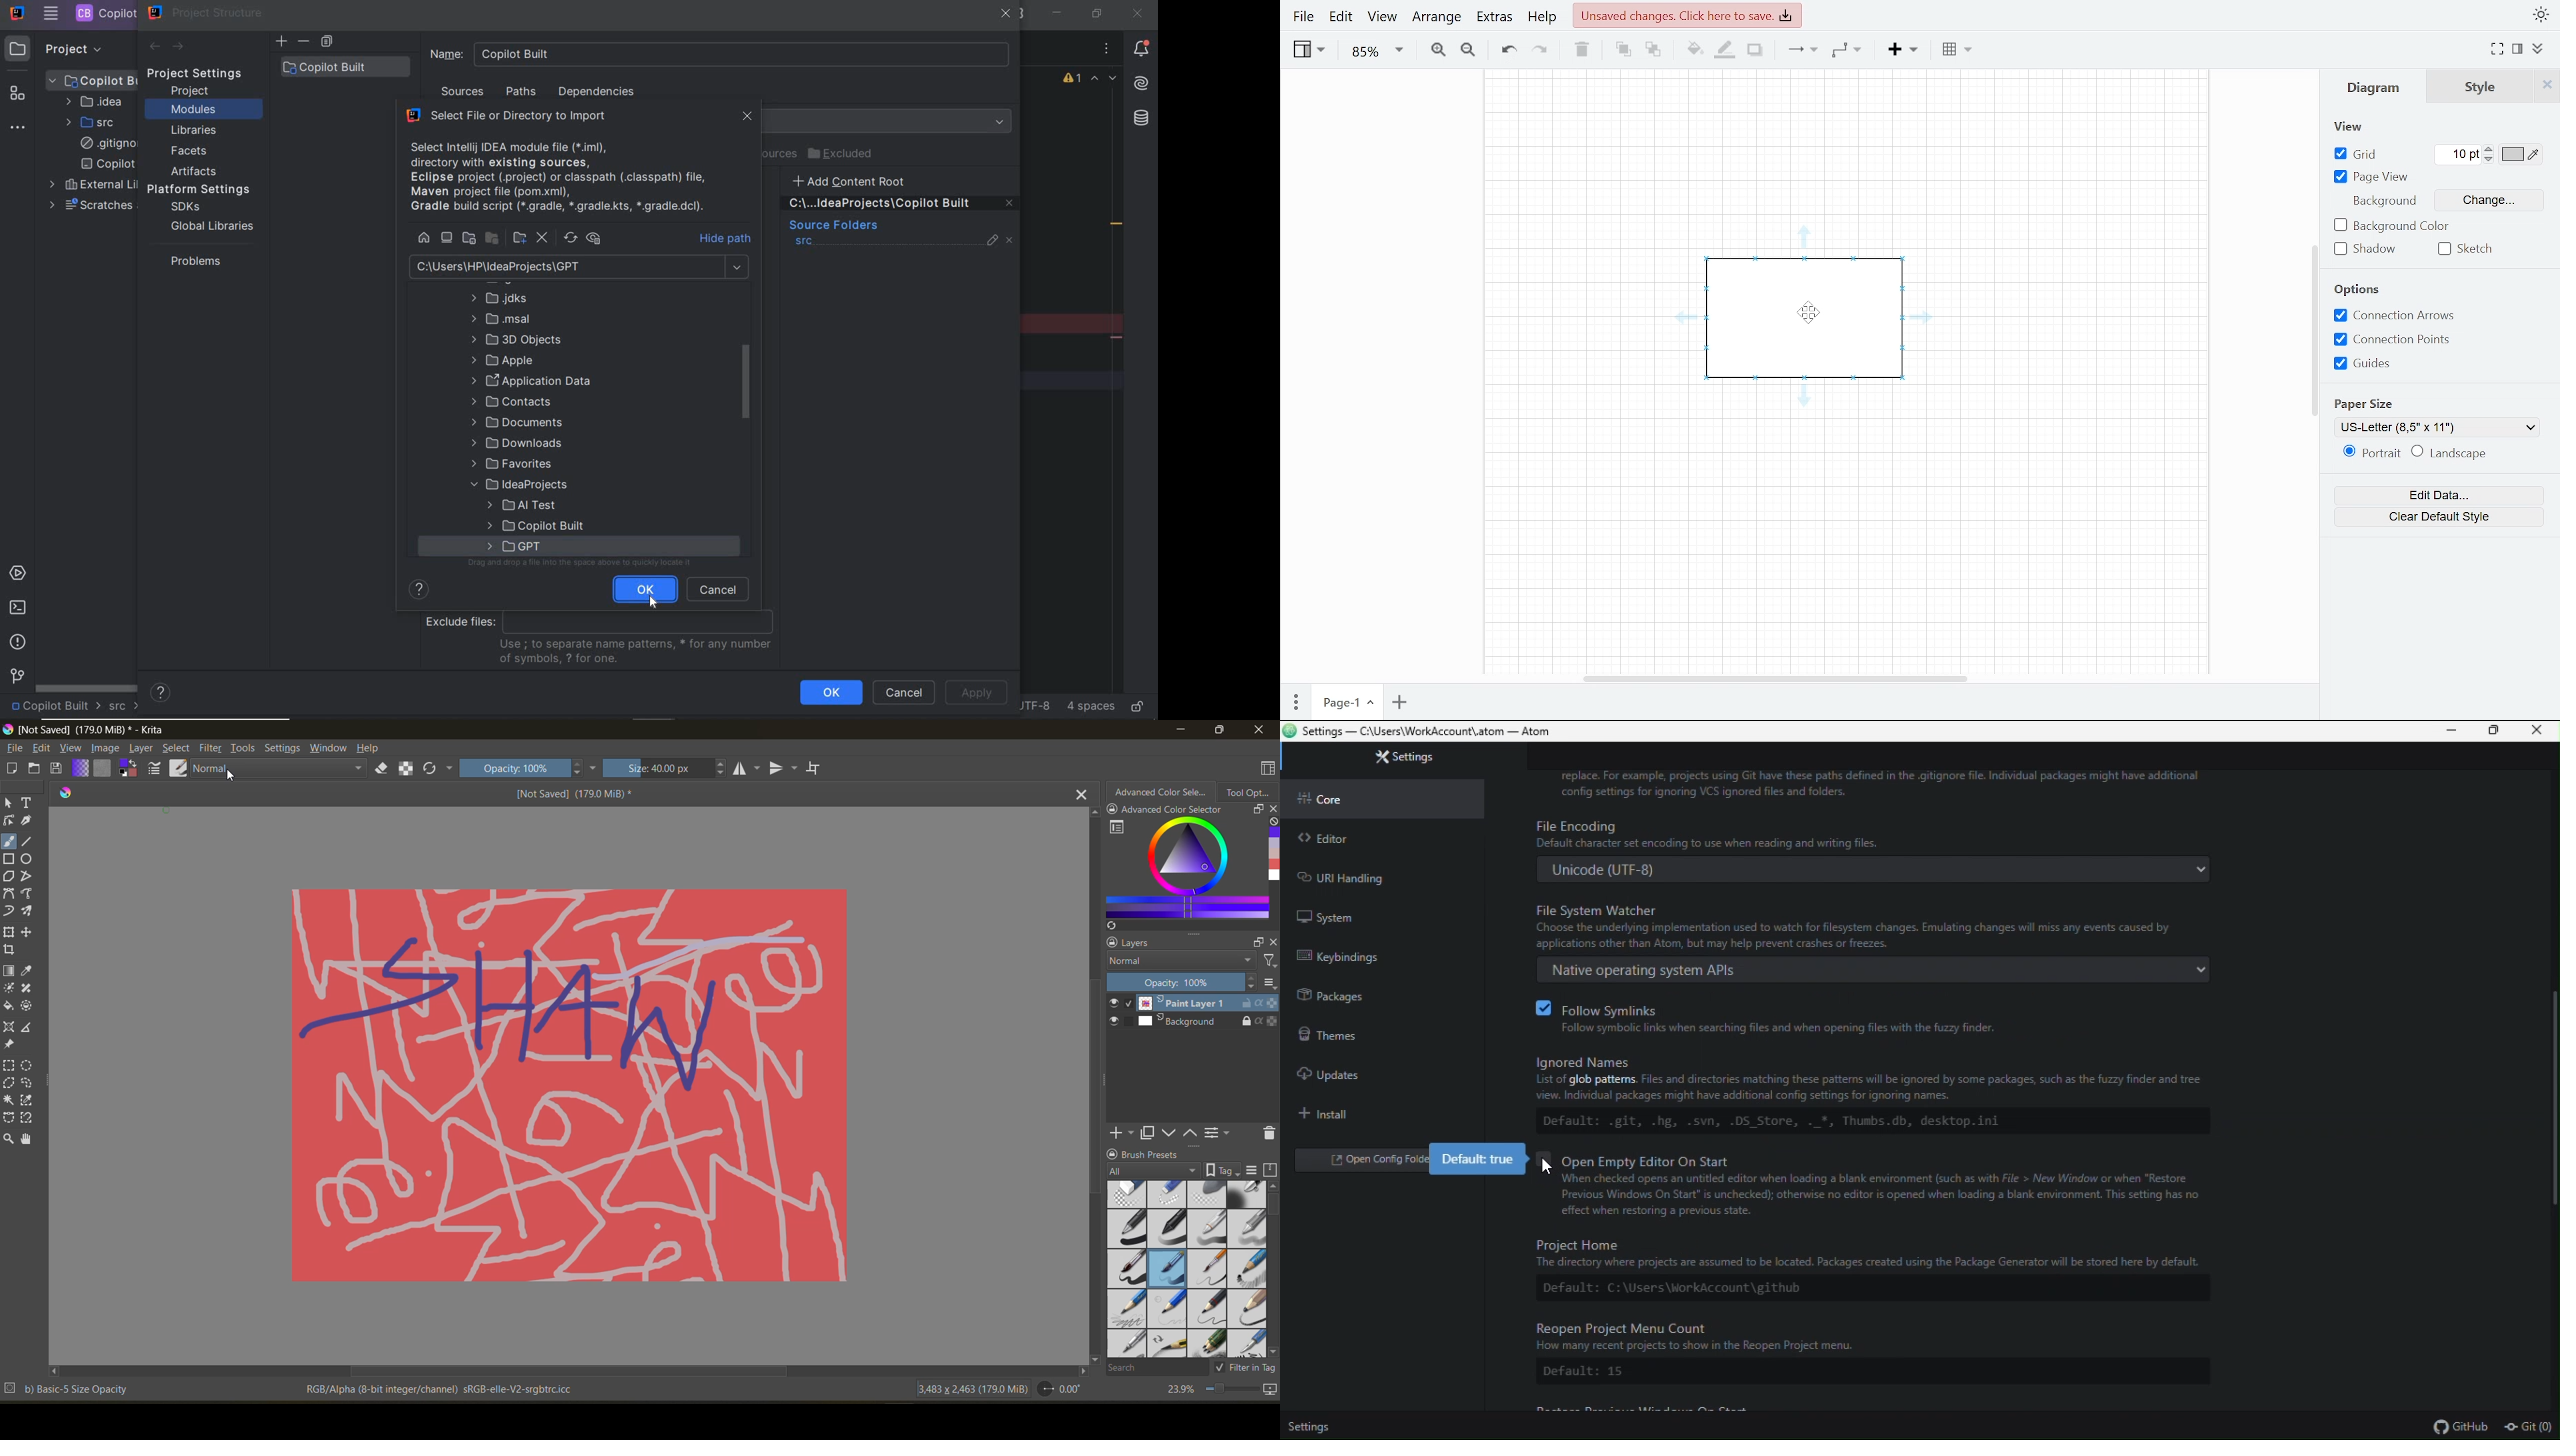  I want to click on Delete, so click(1583, 50).